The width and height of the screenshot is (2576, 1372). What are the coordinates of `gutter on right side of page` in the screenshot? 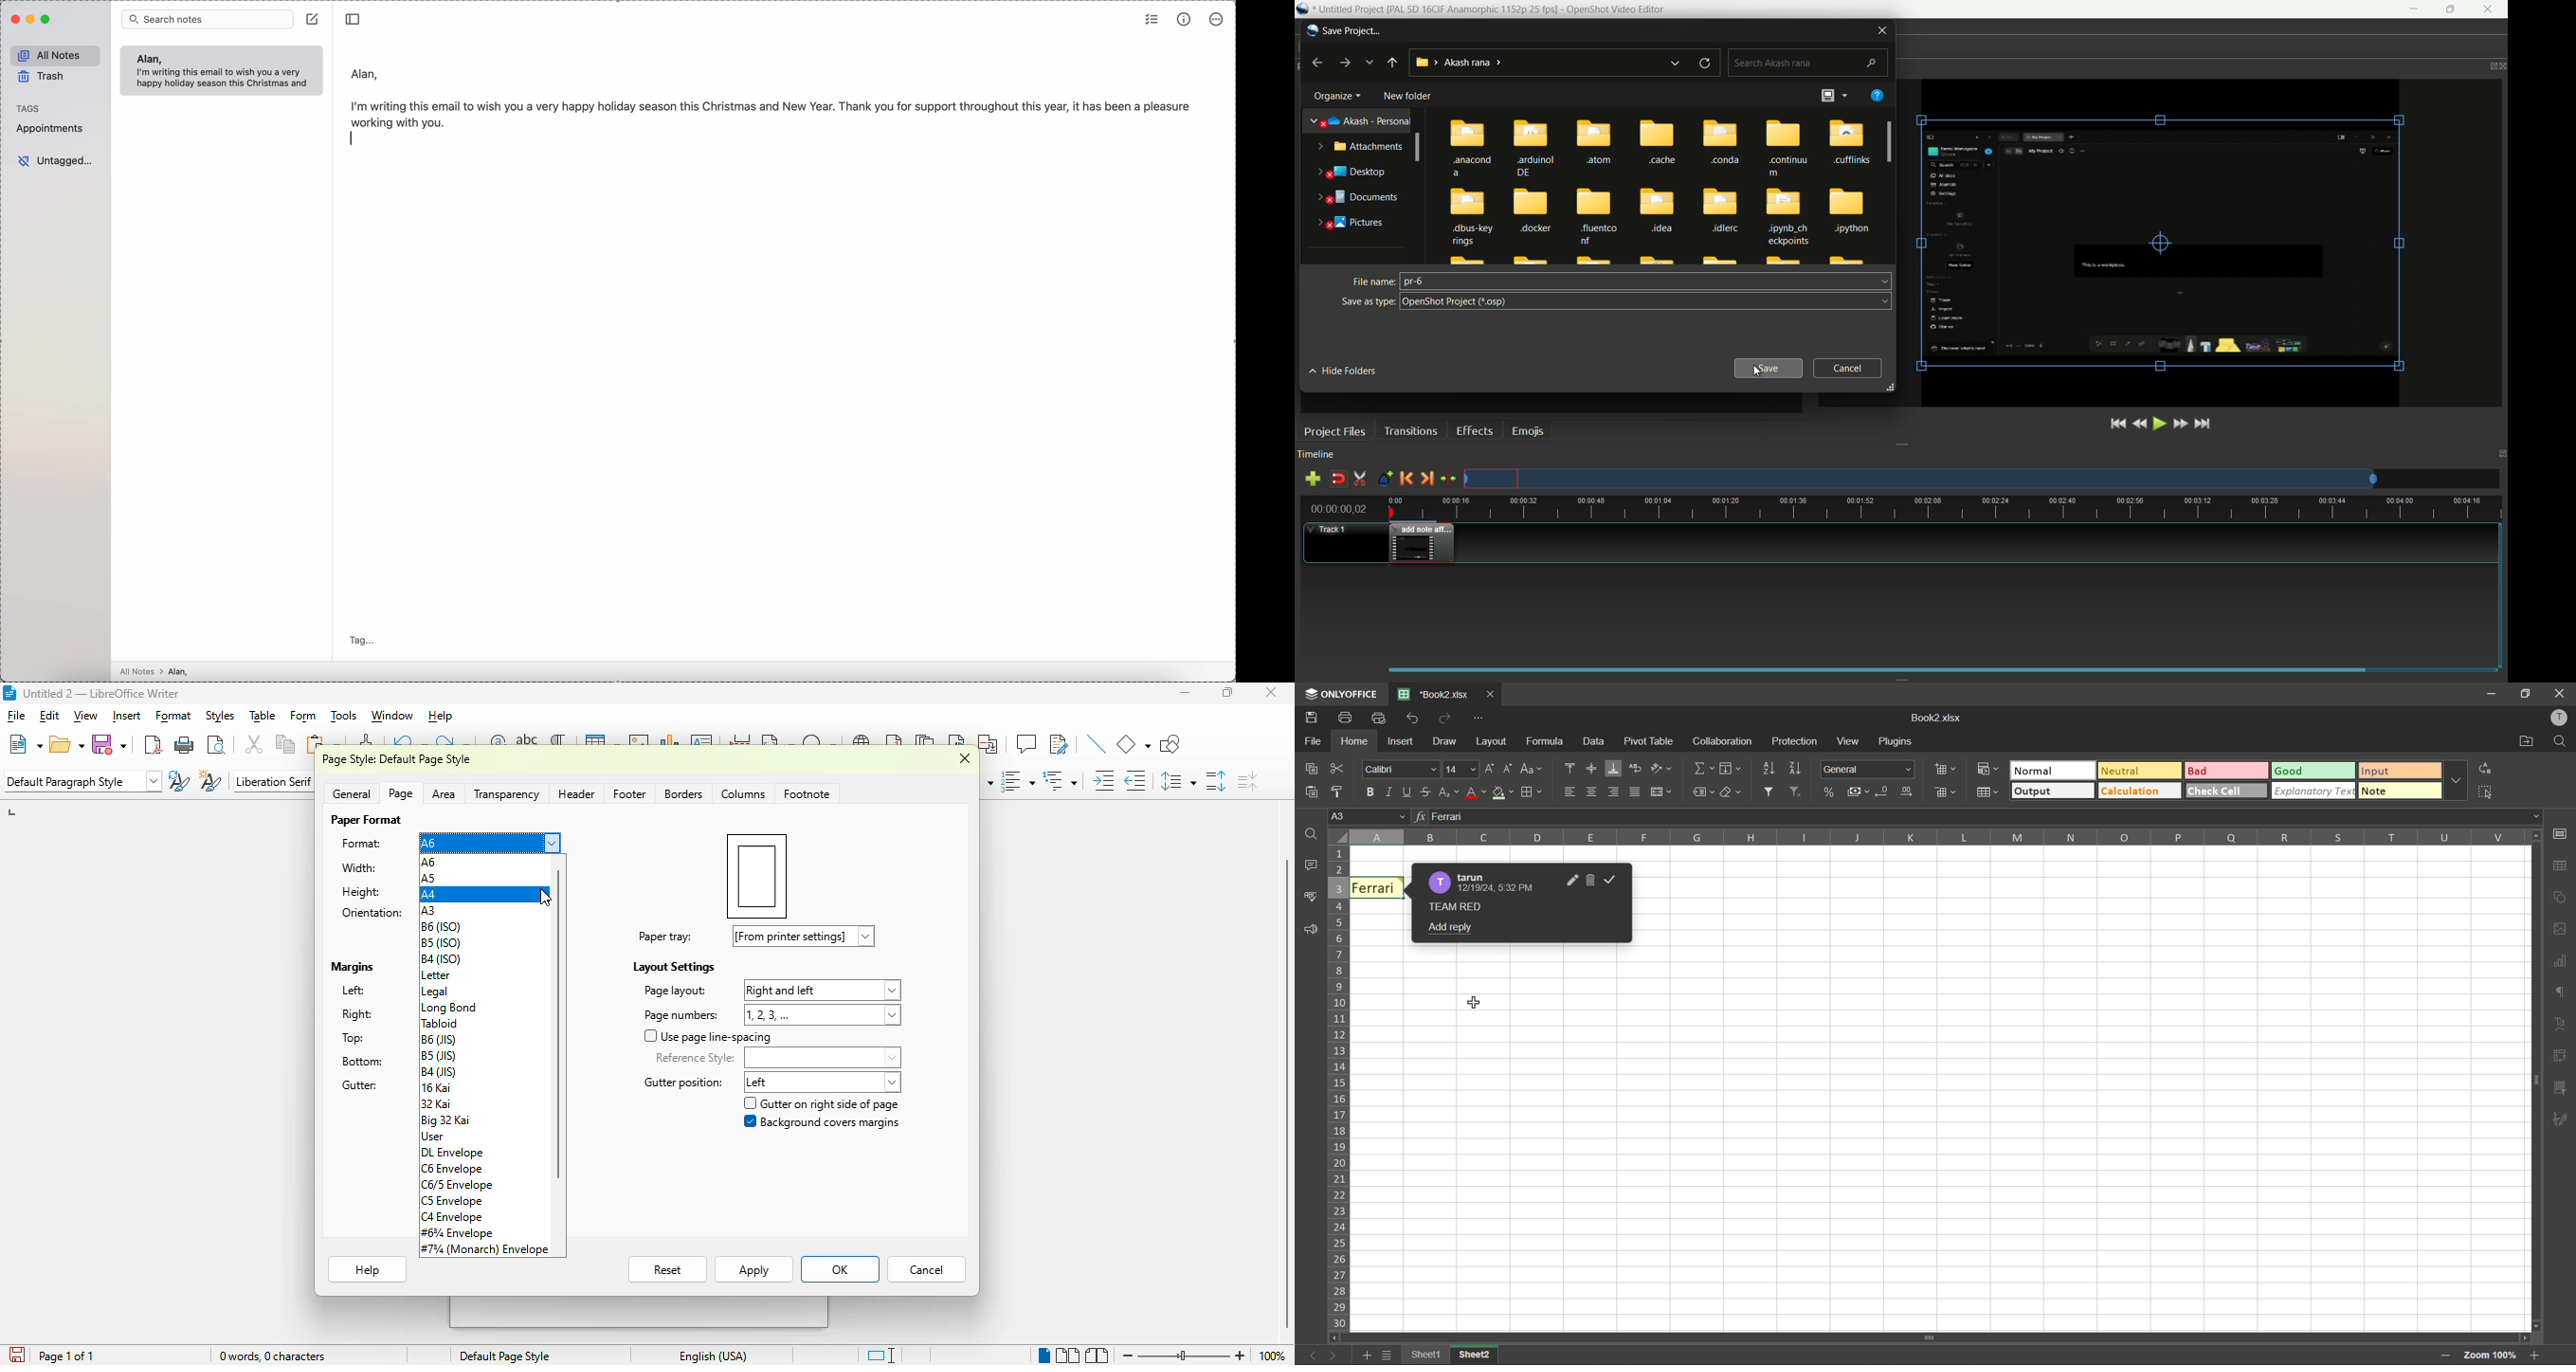 It's located at (822, 1103).